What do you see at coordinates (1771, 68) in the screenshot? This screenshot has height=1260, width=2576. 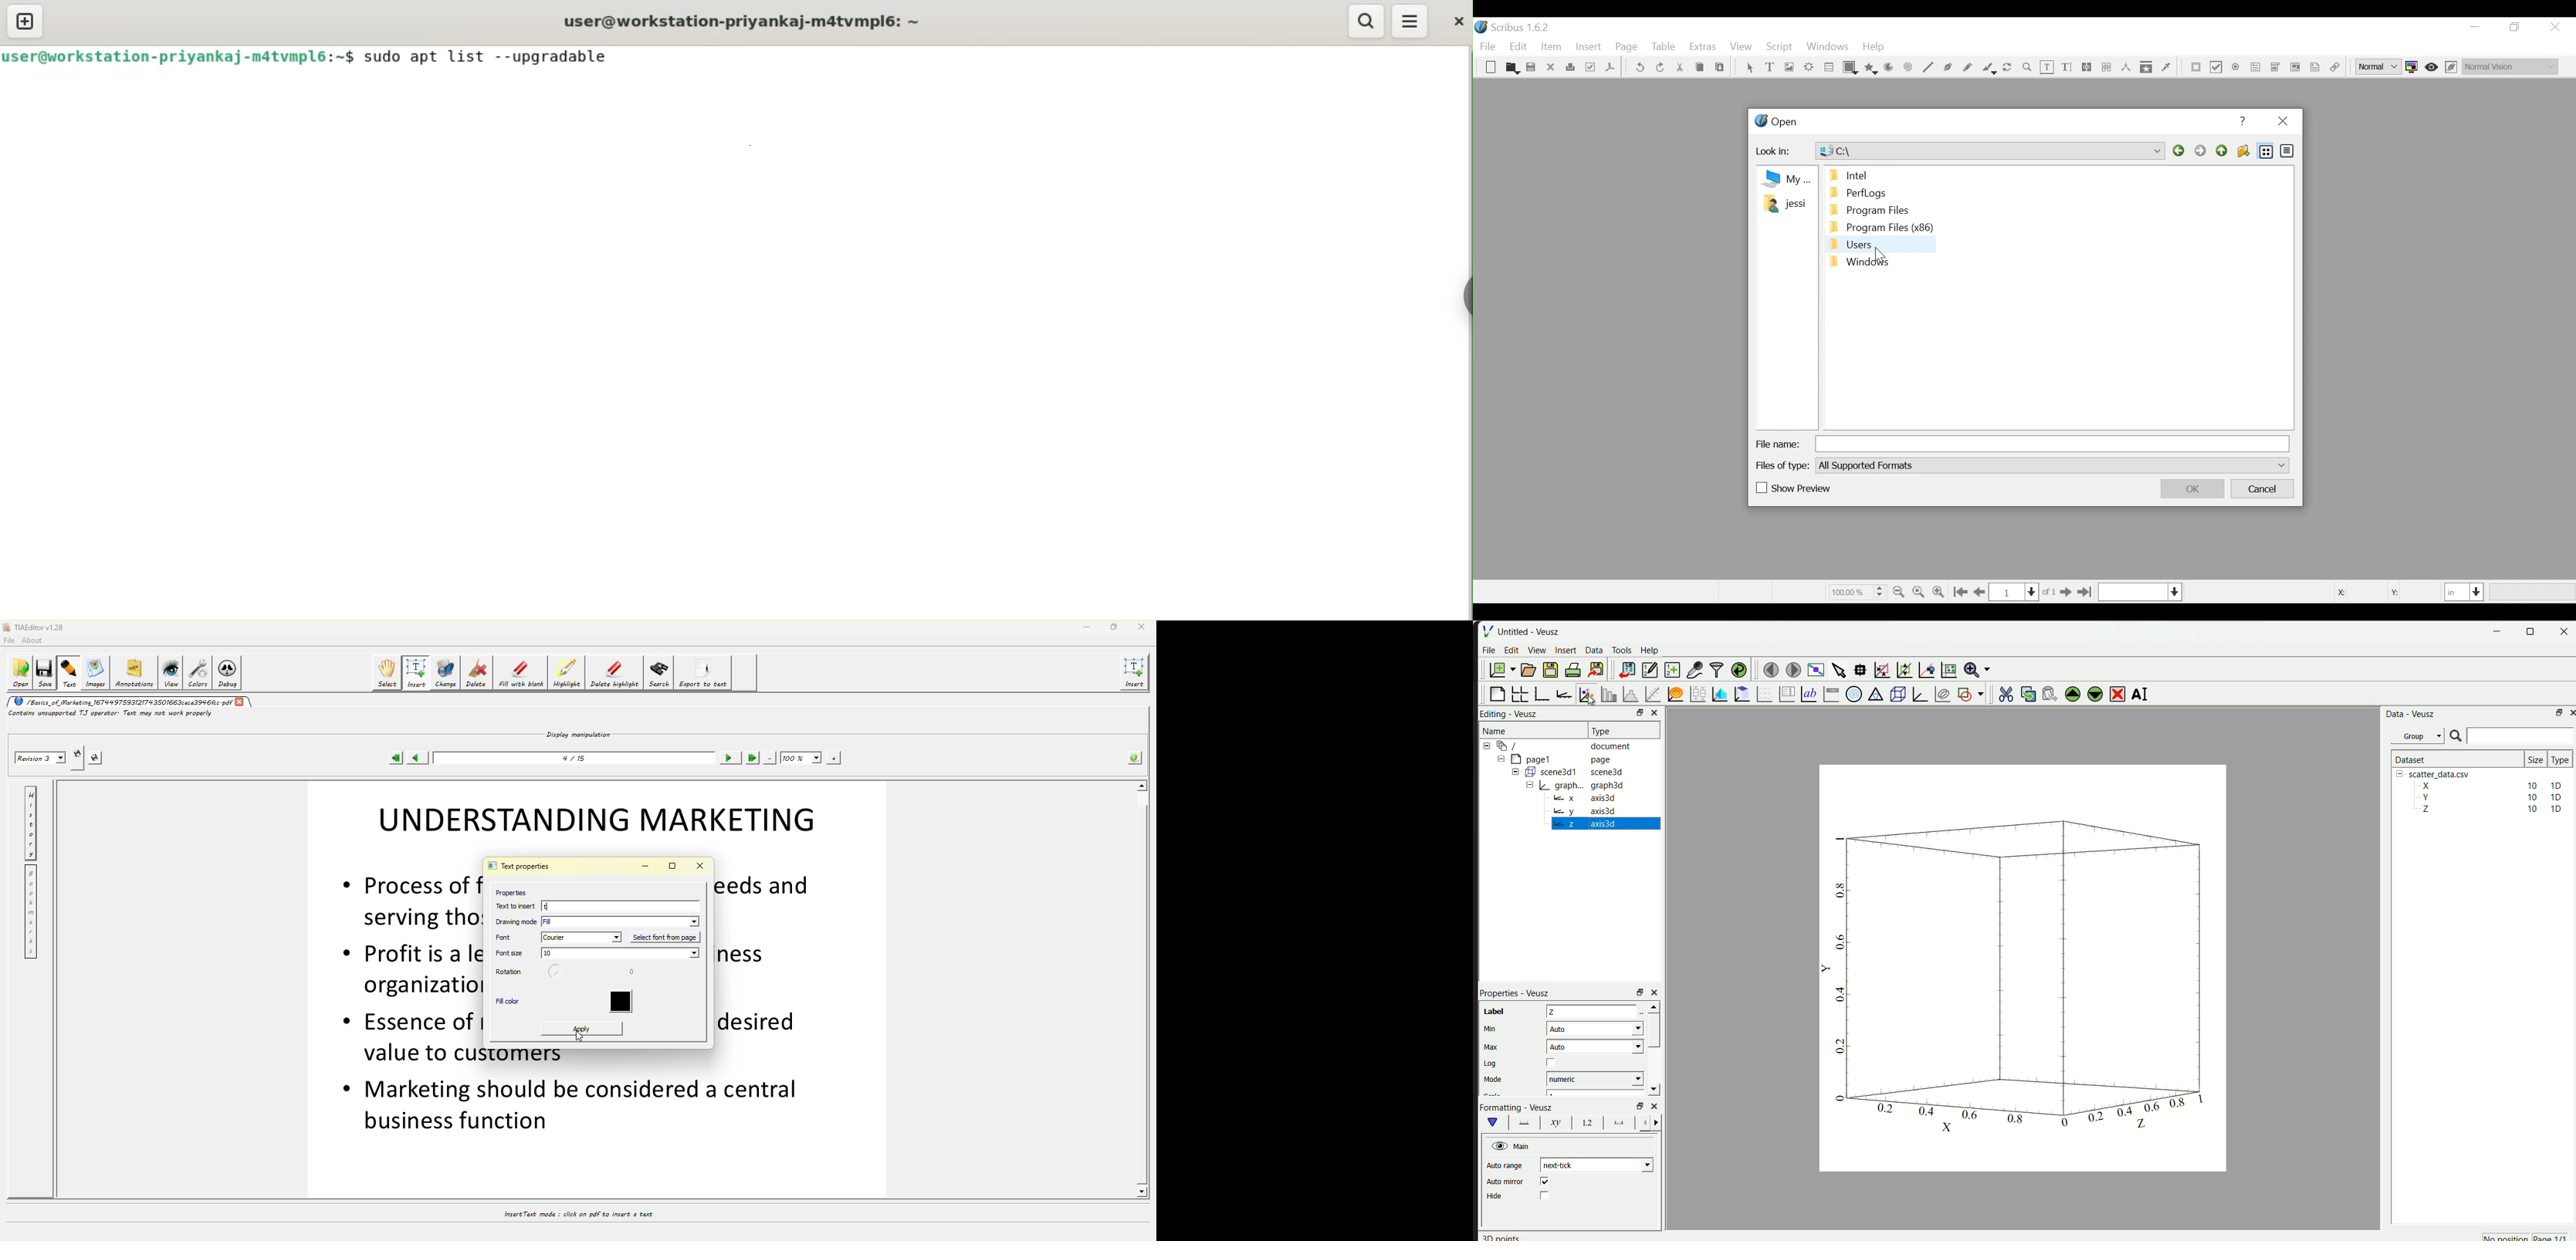 I see `Text Frame` at bounding box center [1771, 68].